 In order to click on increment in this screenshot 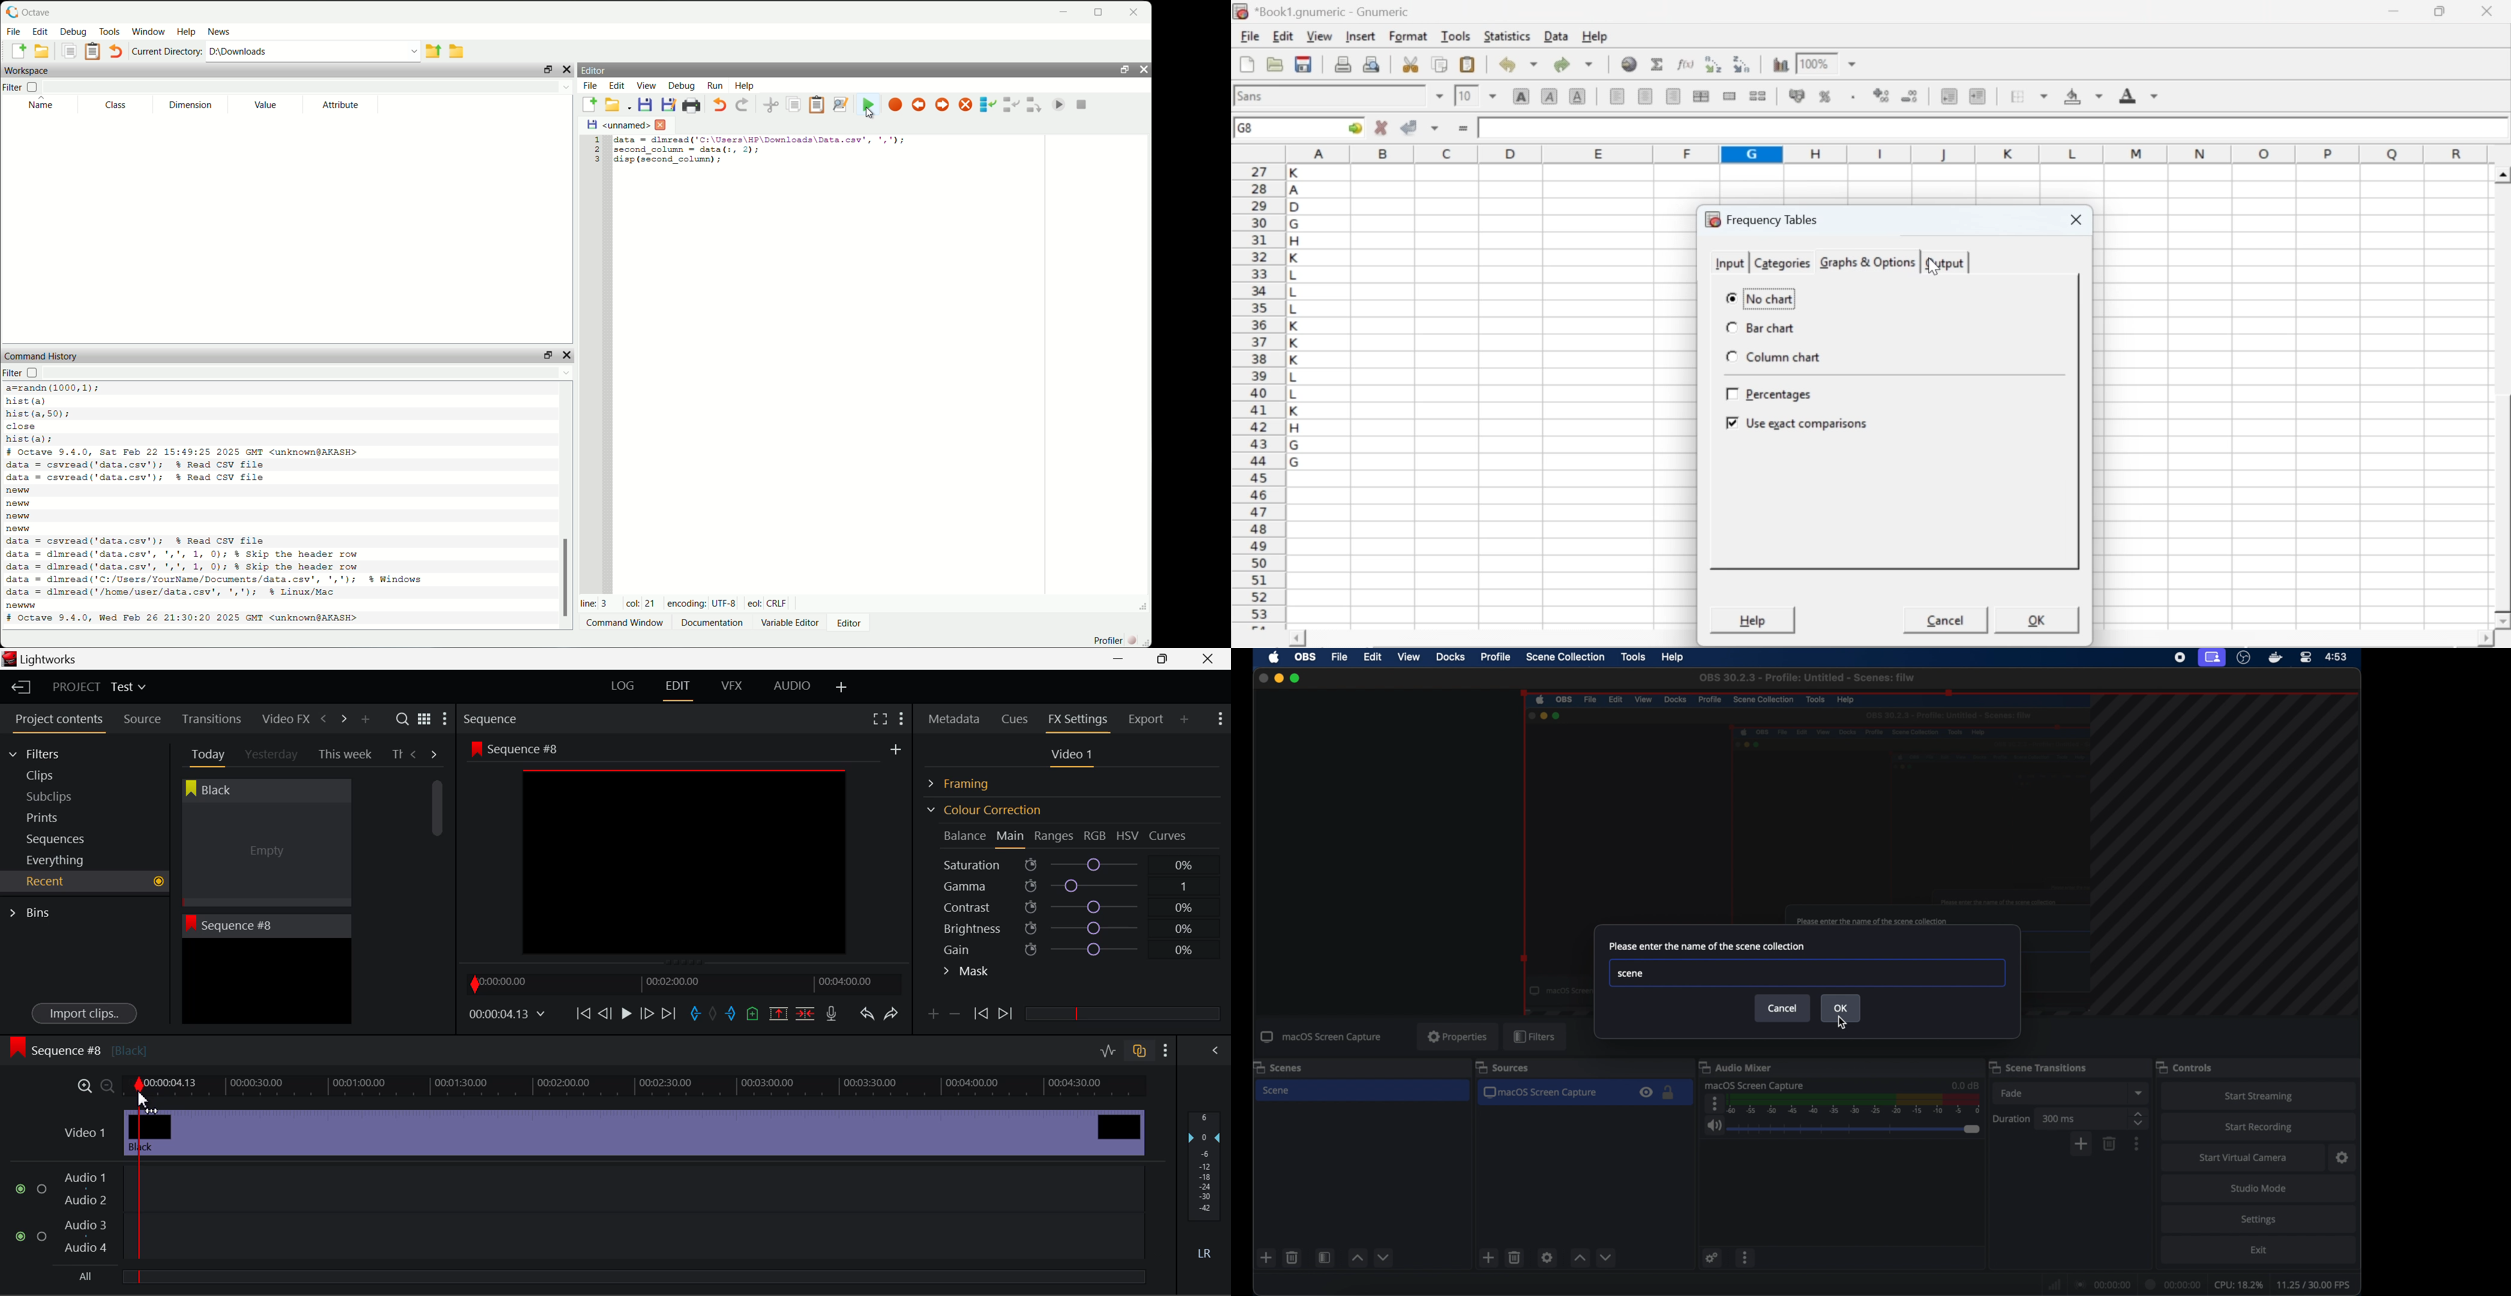, I will do `click(1357, 1258)`.